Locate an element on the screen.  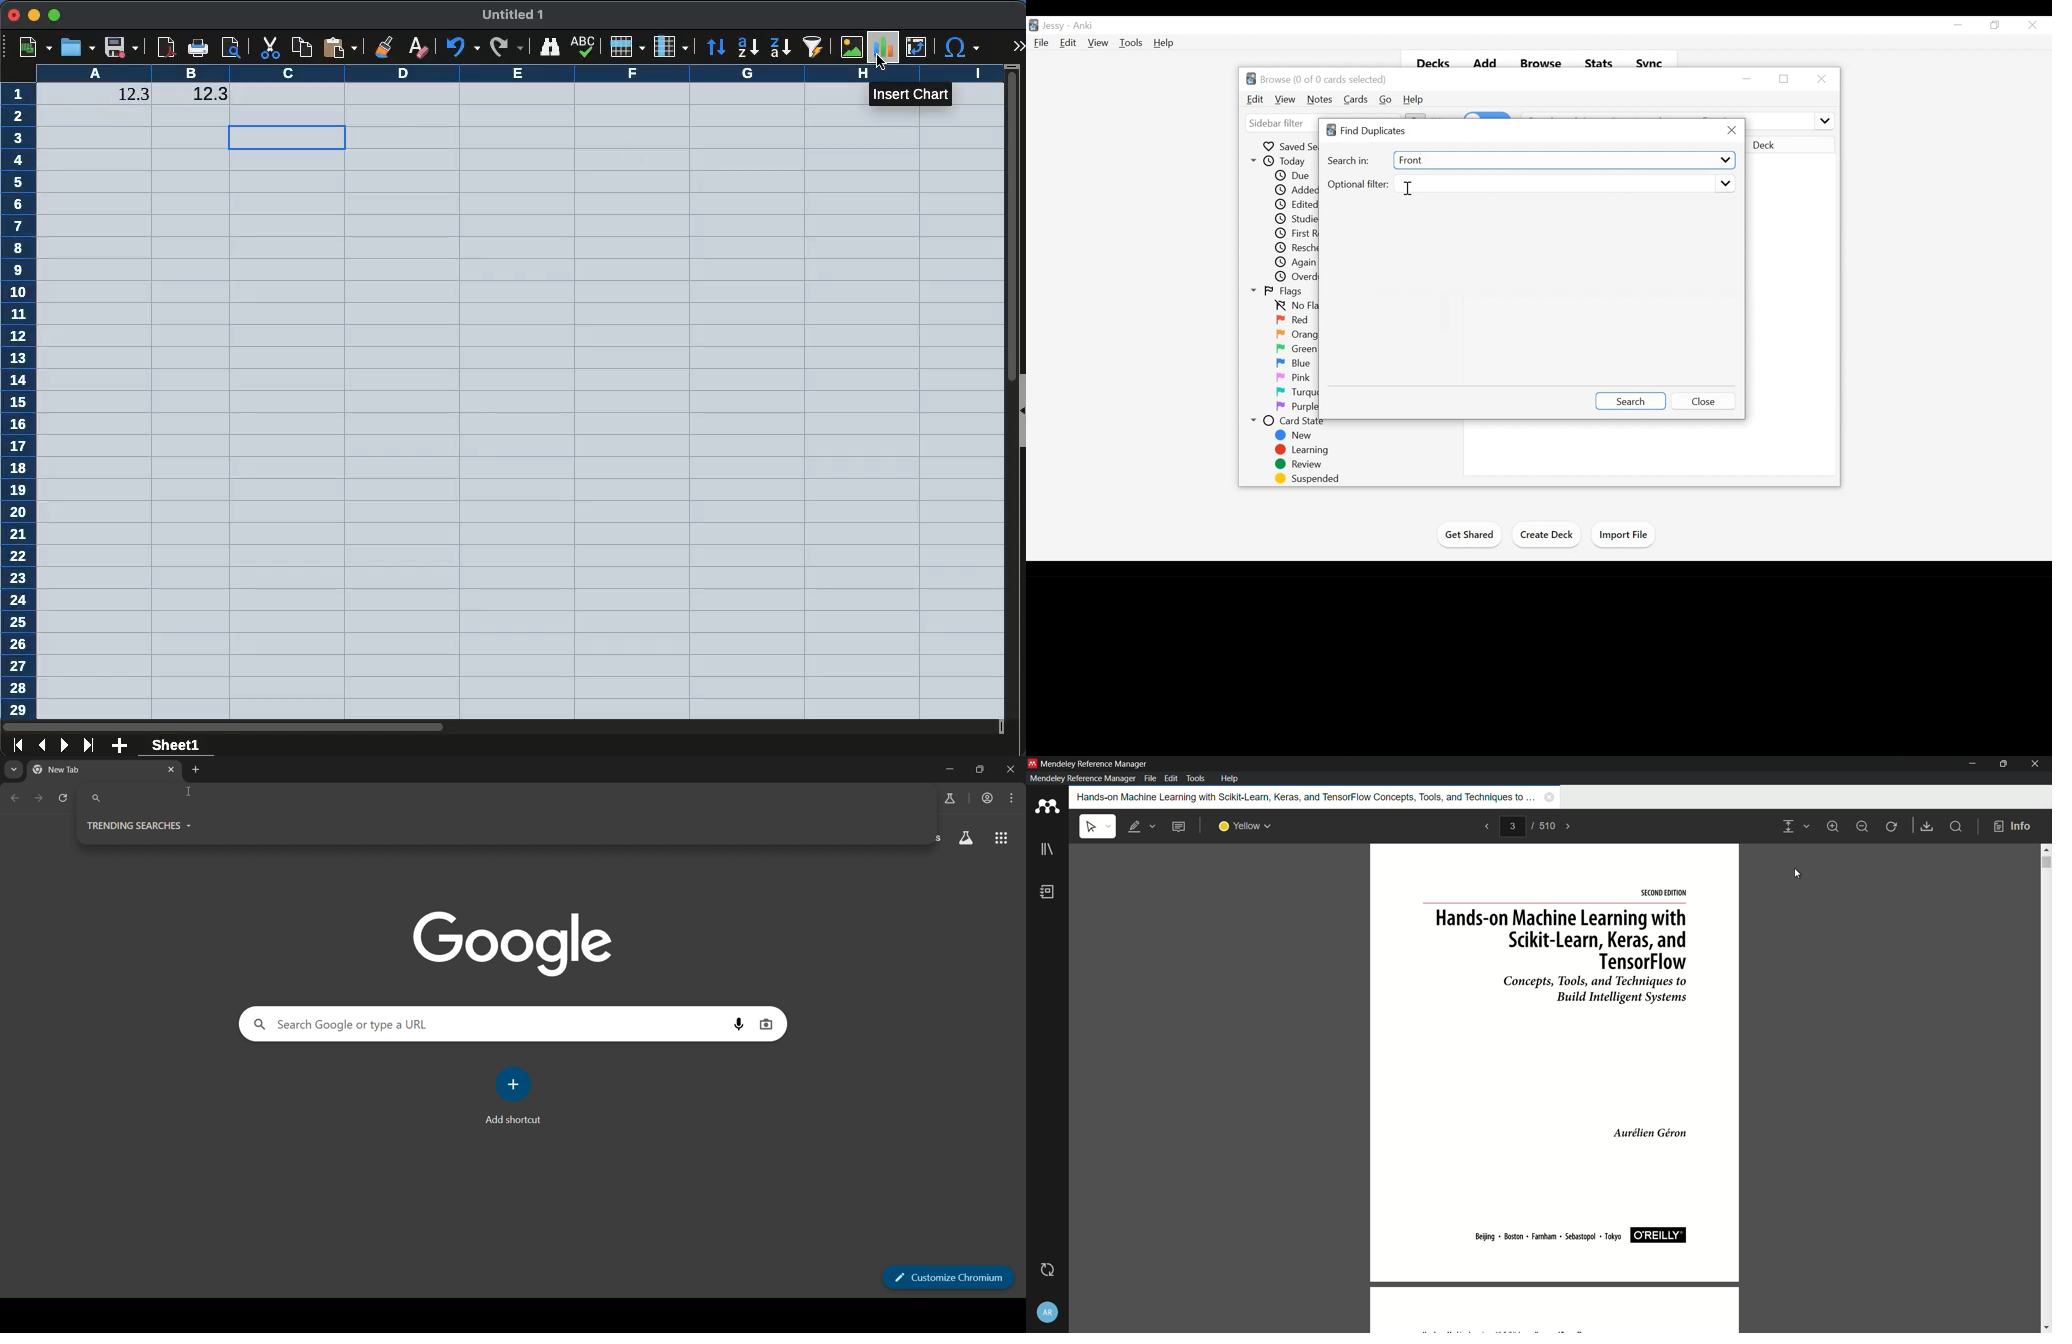
First Review is located at coordinates (1296, 234).